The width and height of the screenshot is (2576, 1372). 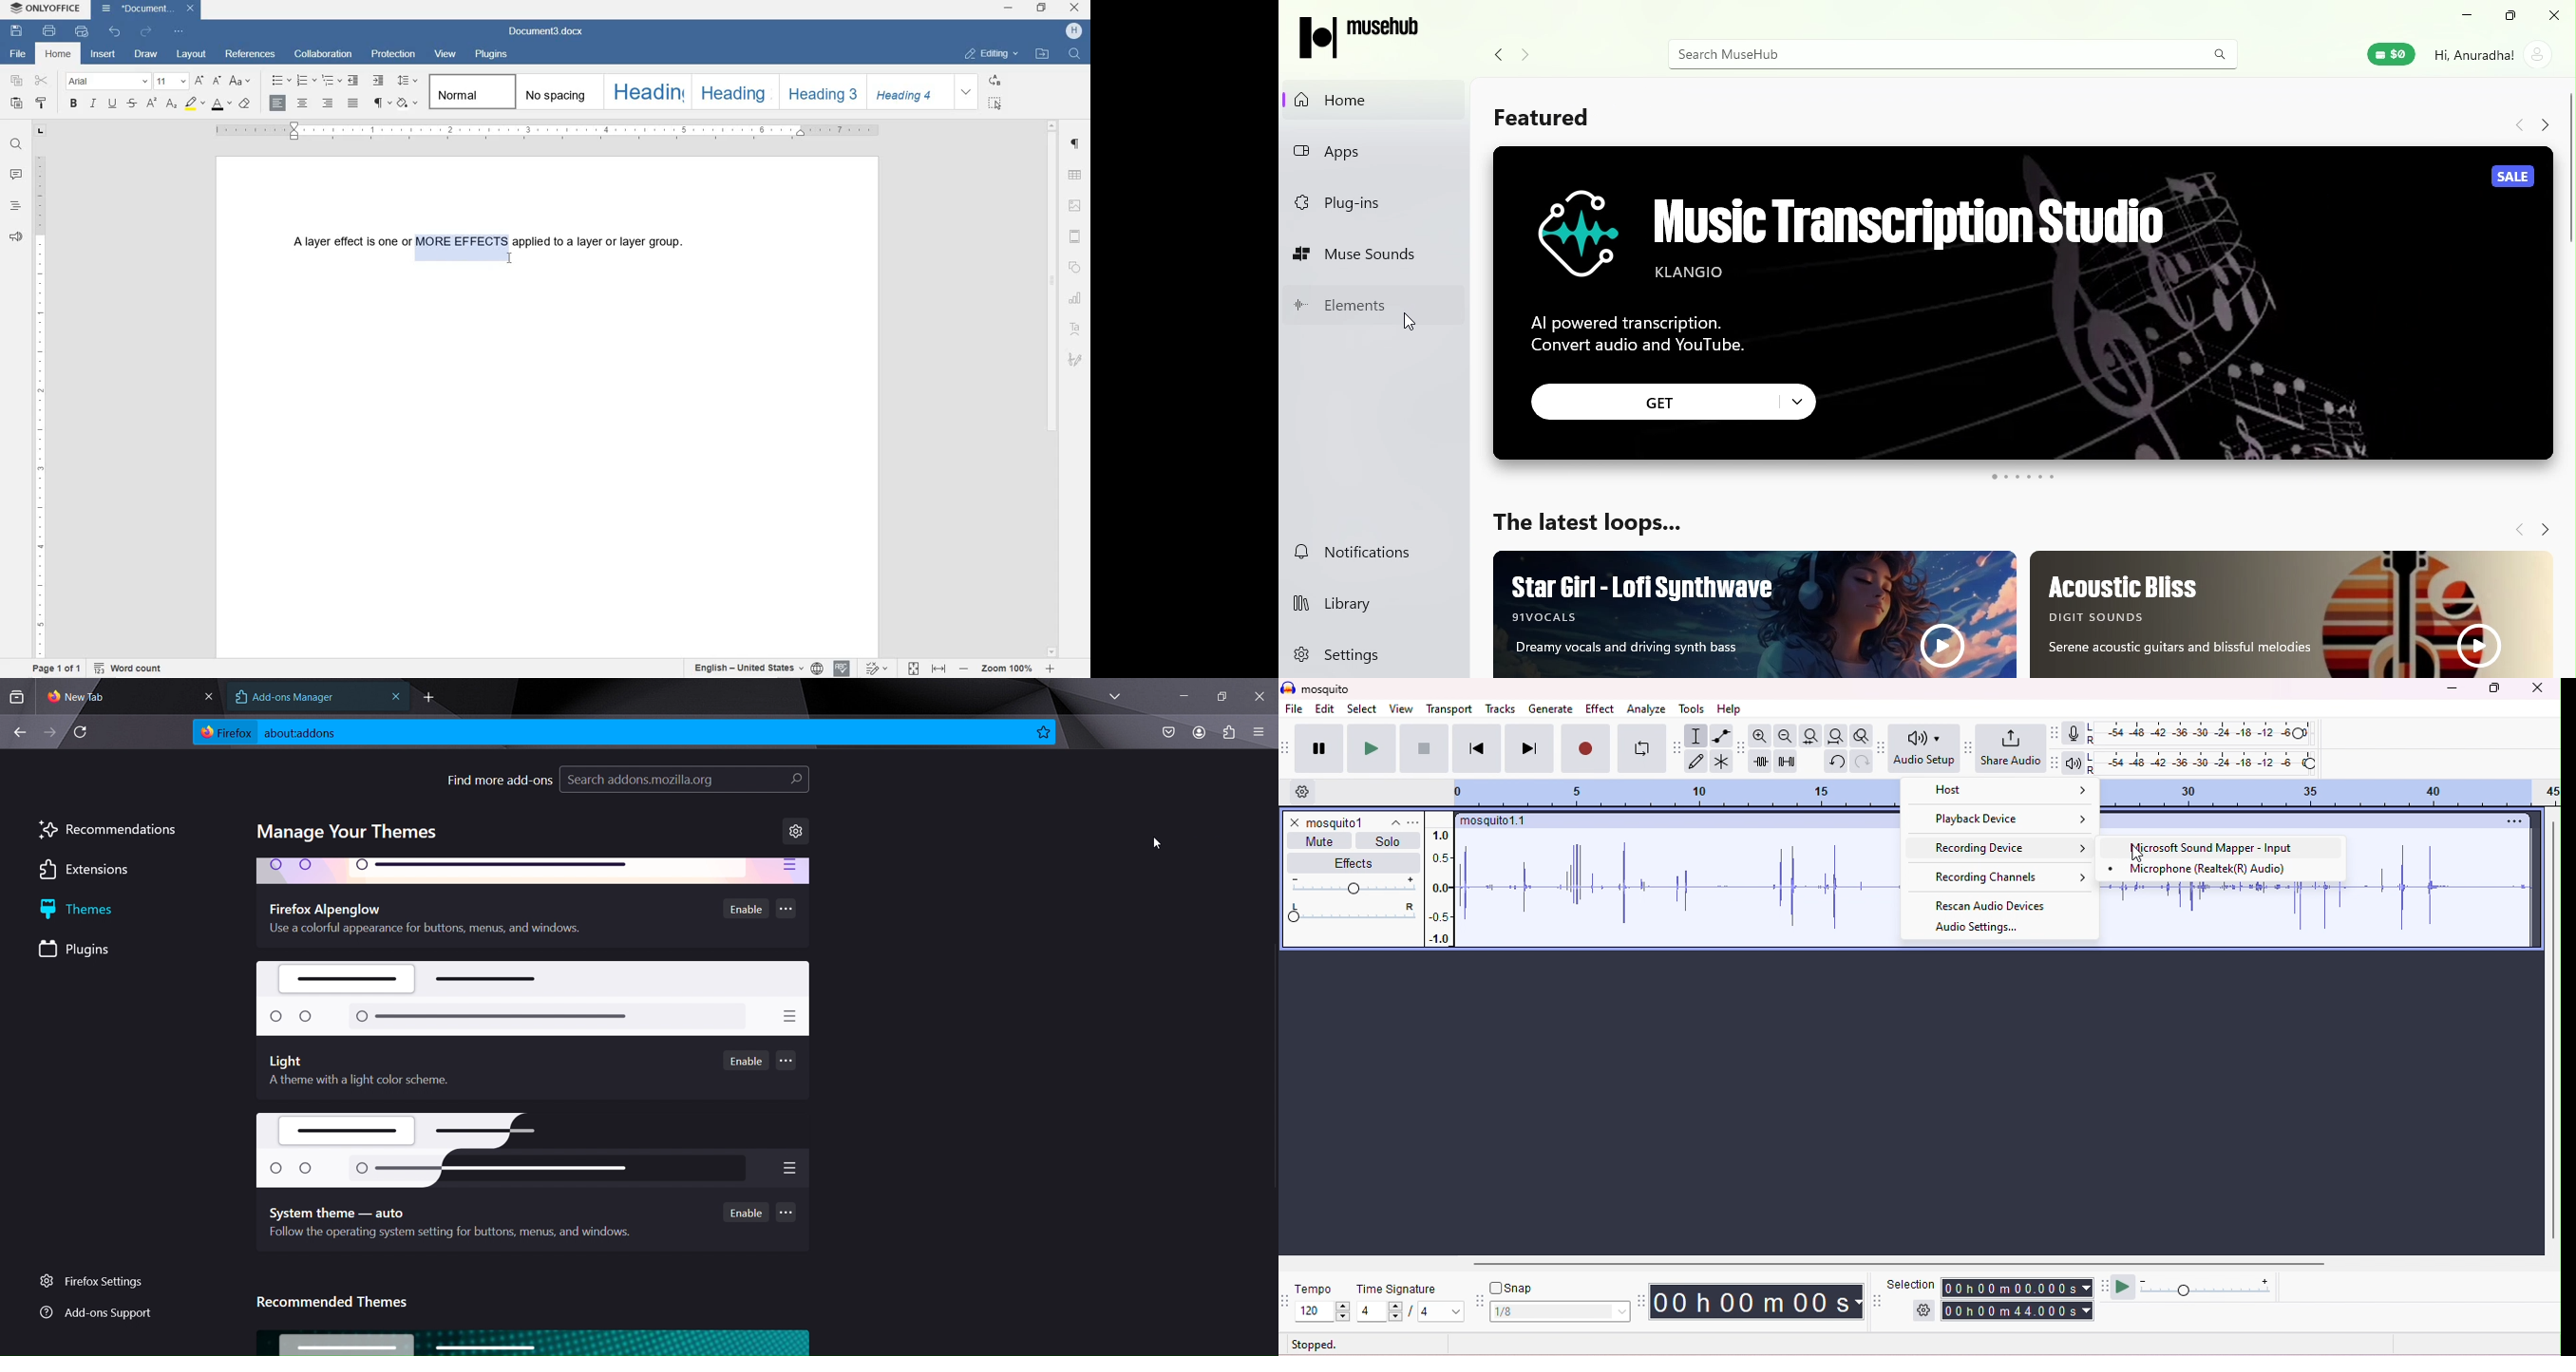 What do you see at coordinates (2547, 125) in the screenshot?
I see `Navigate forward` at bounding box center [2547, 125].